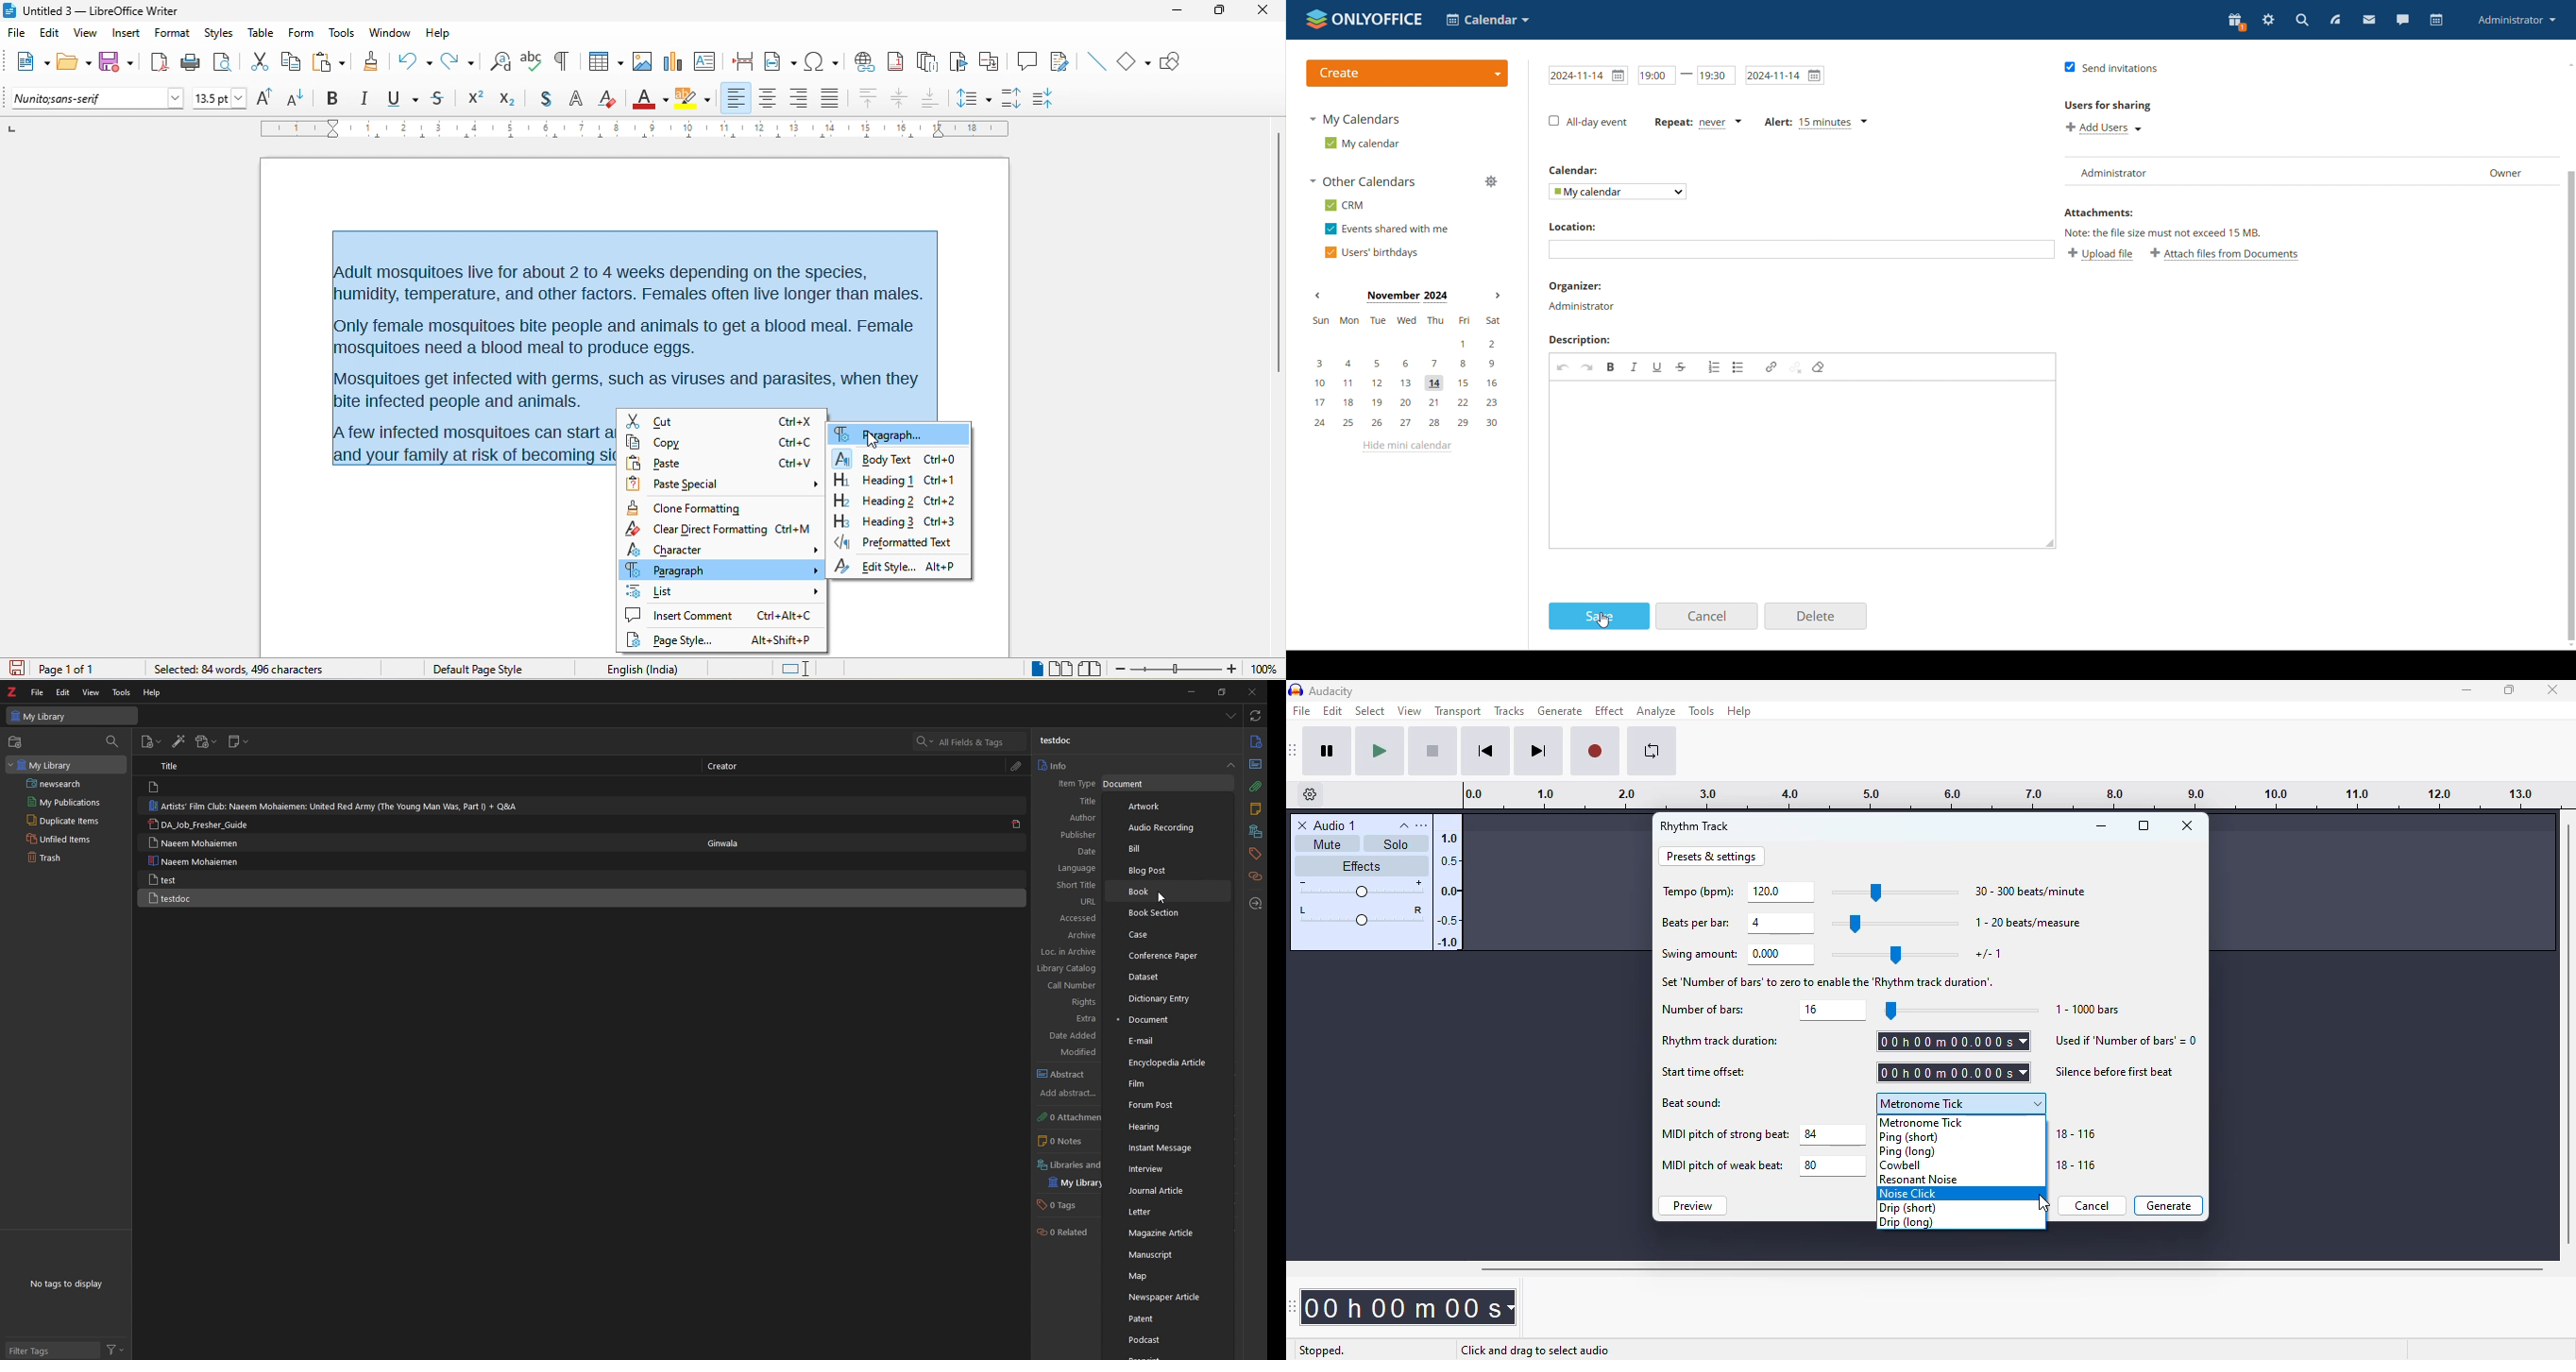 This screenshot has width=2576, height=1372. I want to click on Title, so click(1075, 802).